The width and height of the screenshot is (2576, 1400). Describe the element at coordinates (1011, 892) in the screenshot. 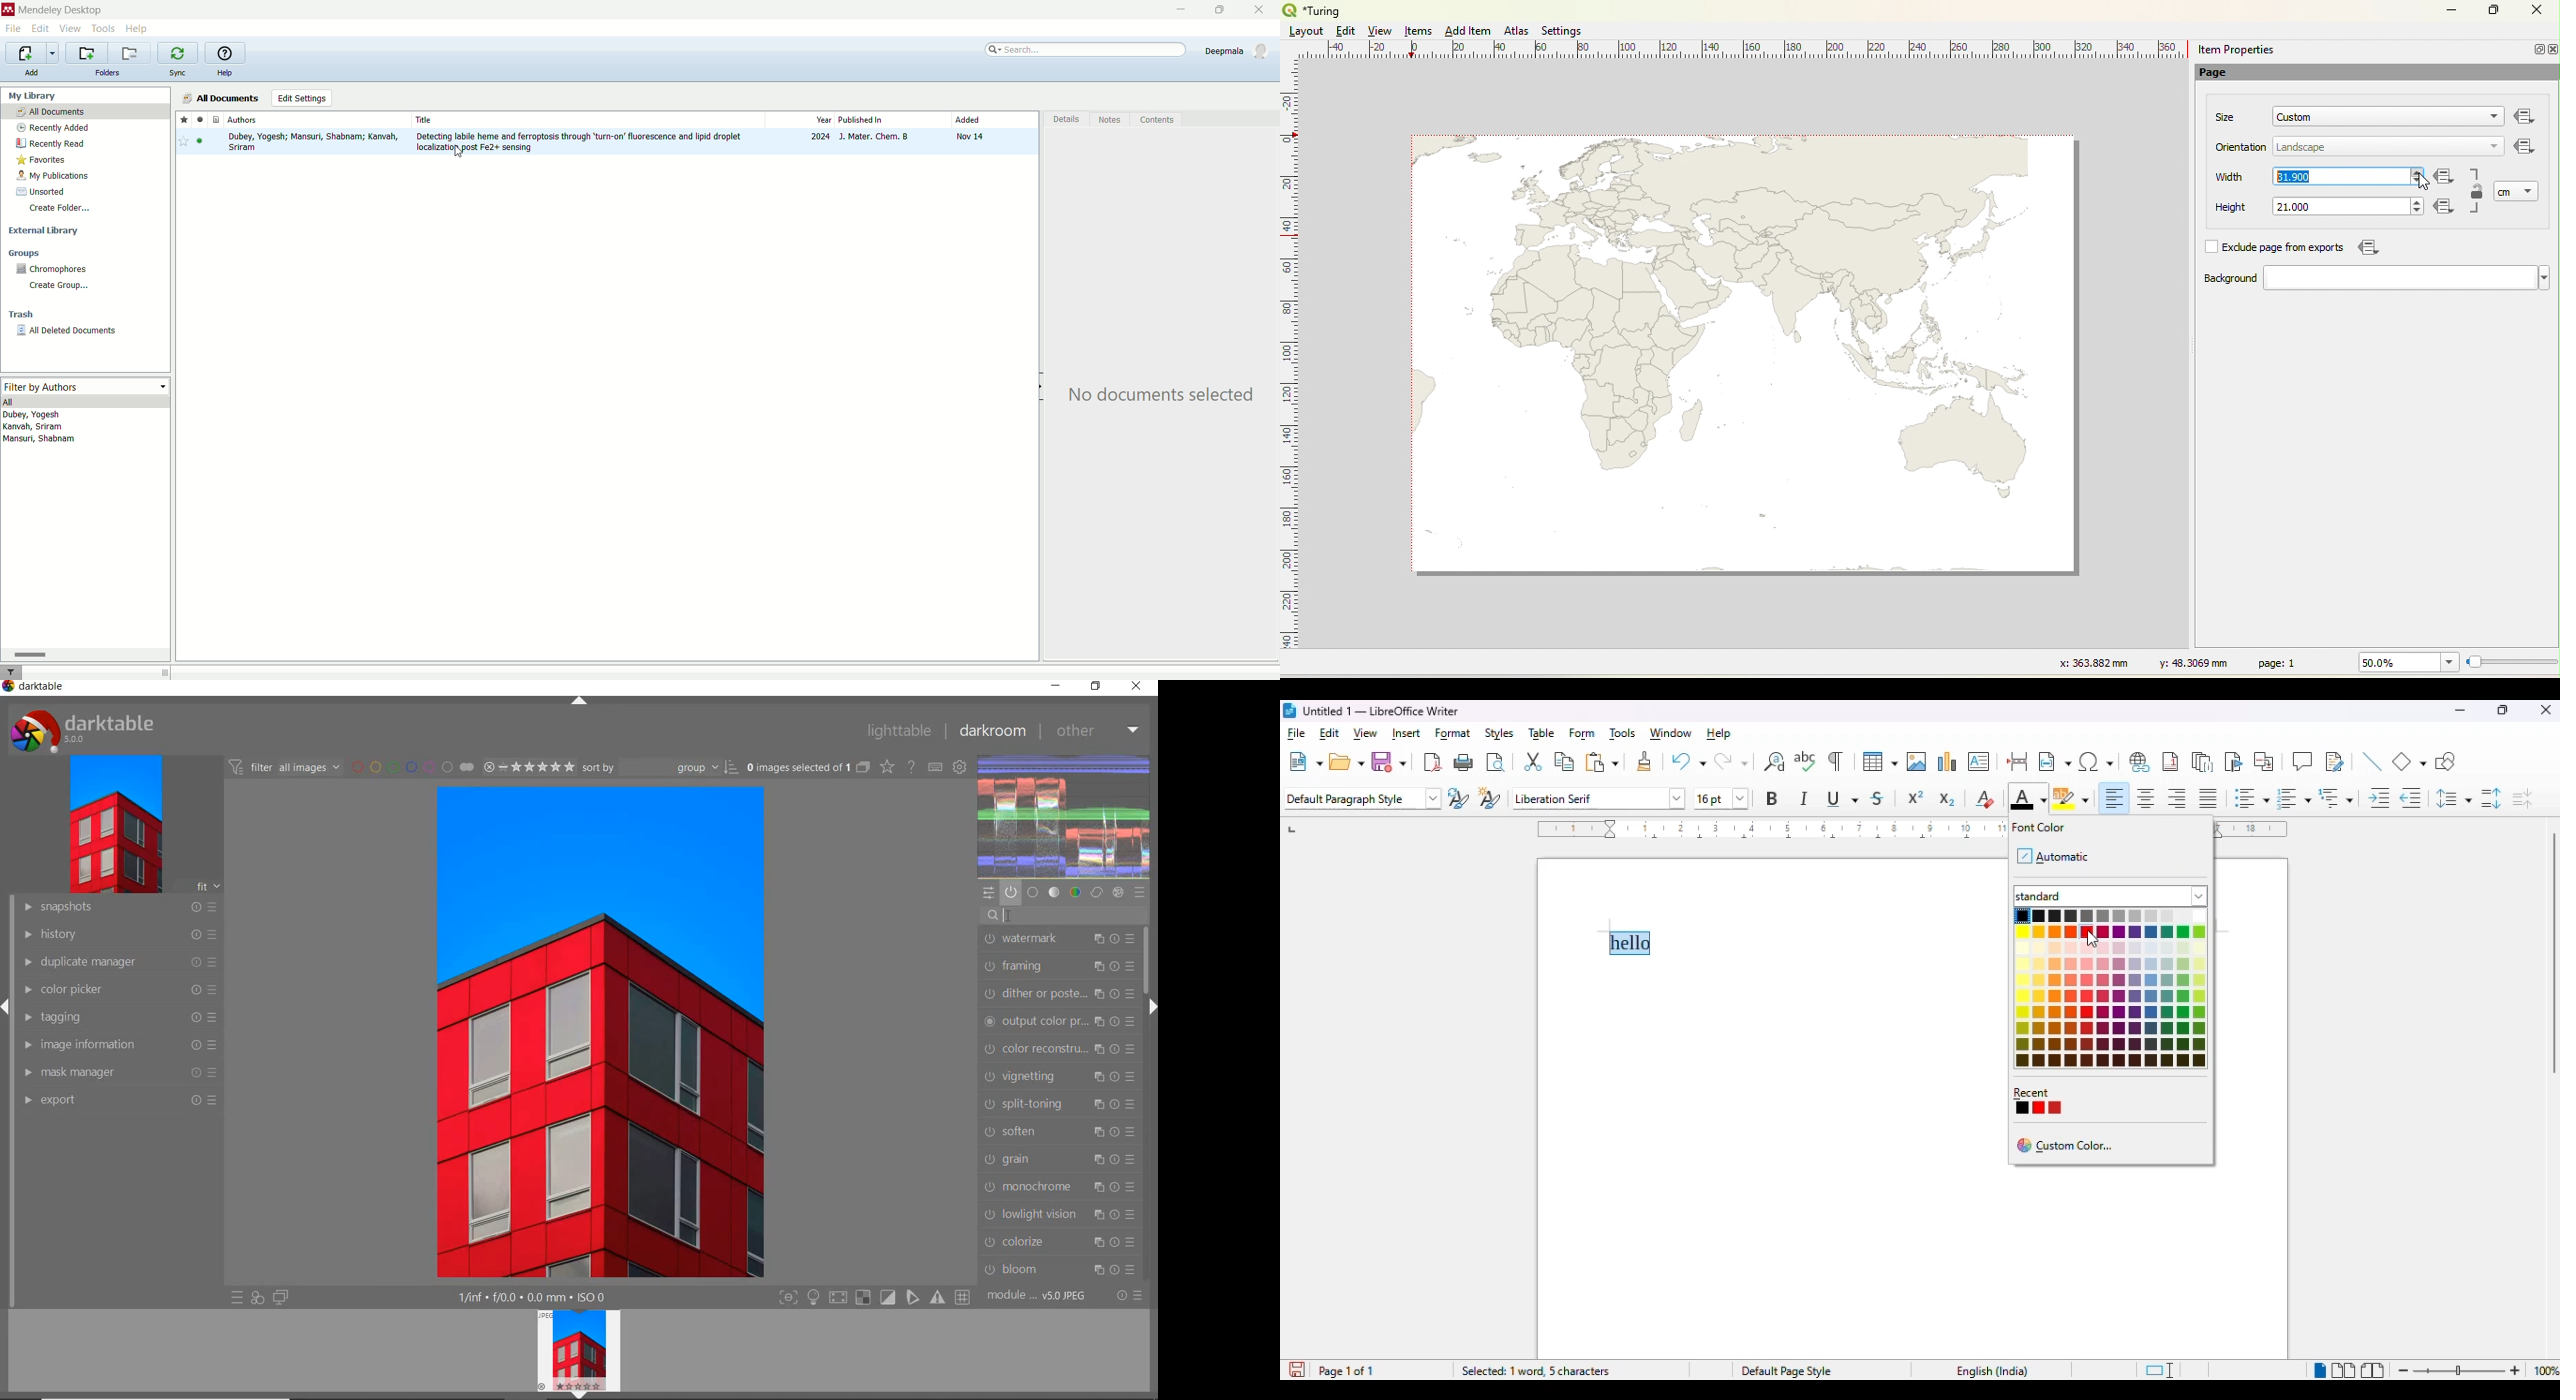

I see `show only active modules` at that location.